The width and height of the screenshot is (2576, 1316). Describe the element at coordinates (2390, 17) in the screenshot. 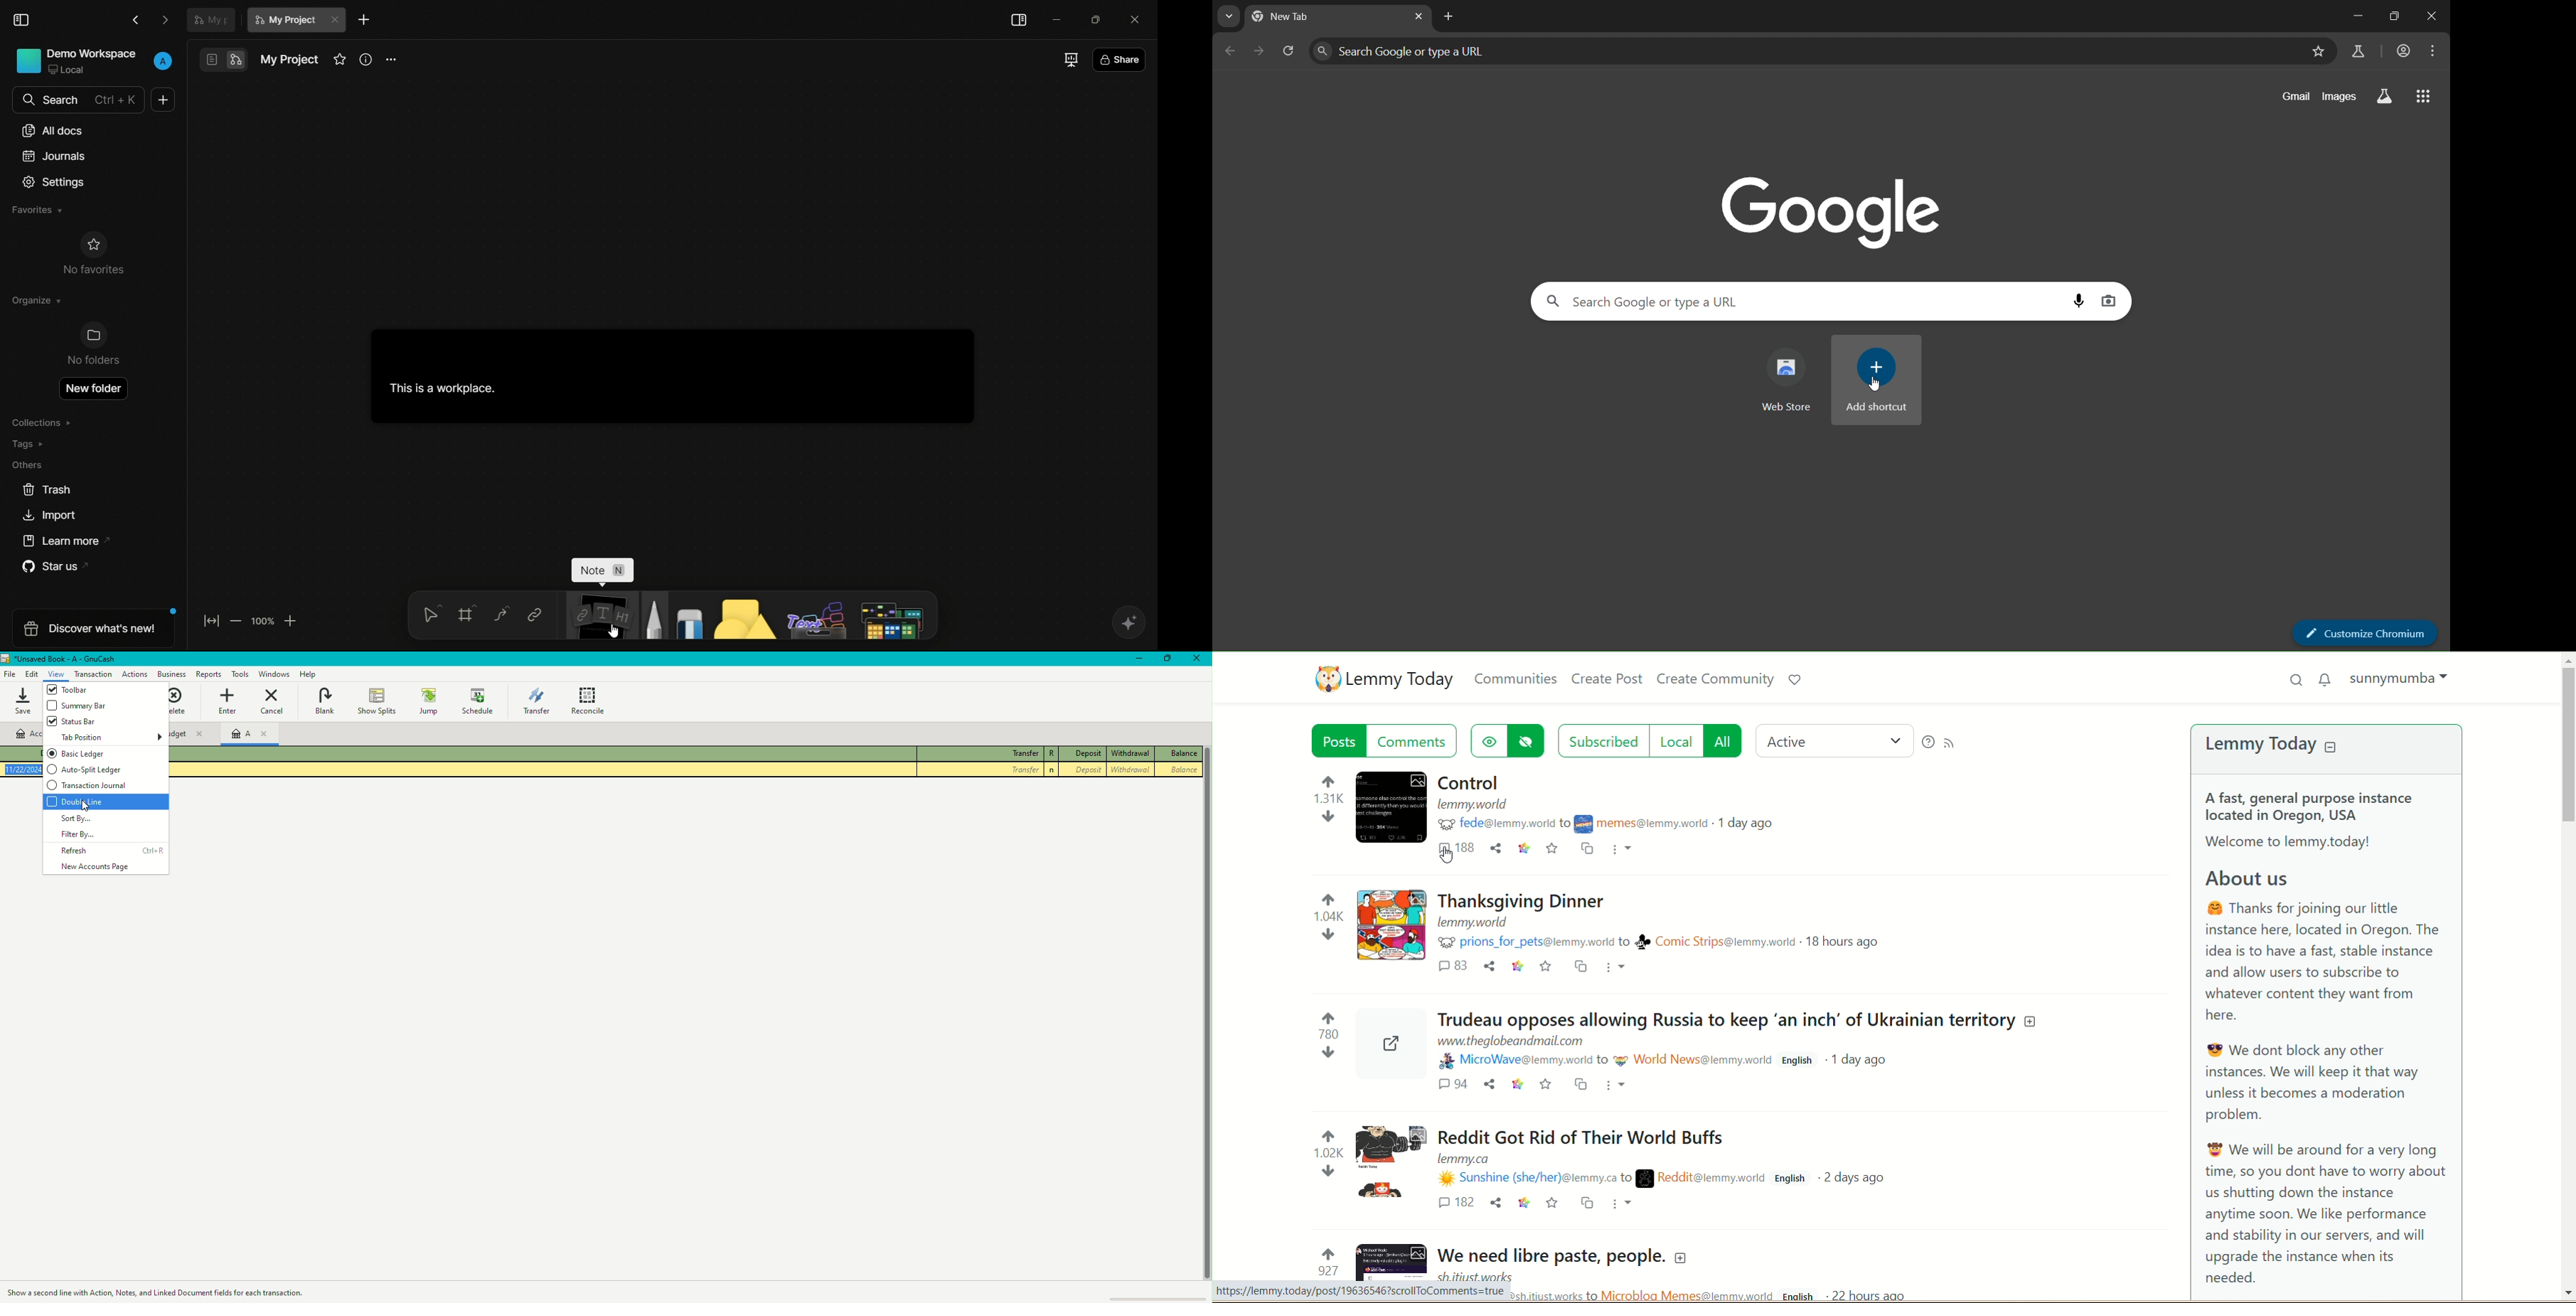

I see `restore down` at that location.